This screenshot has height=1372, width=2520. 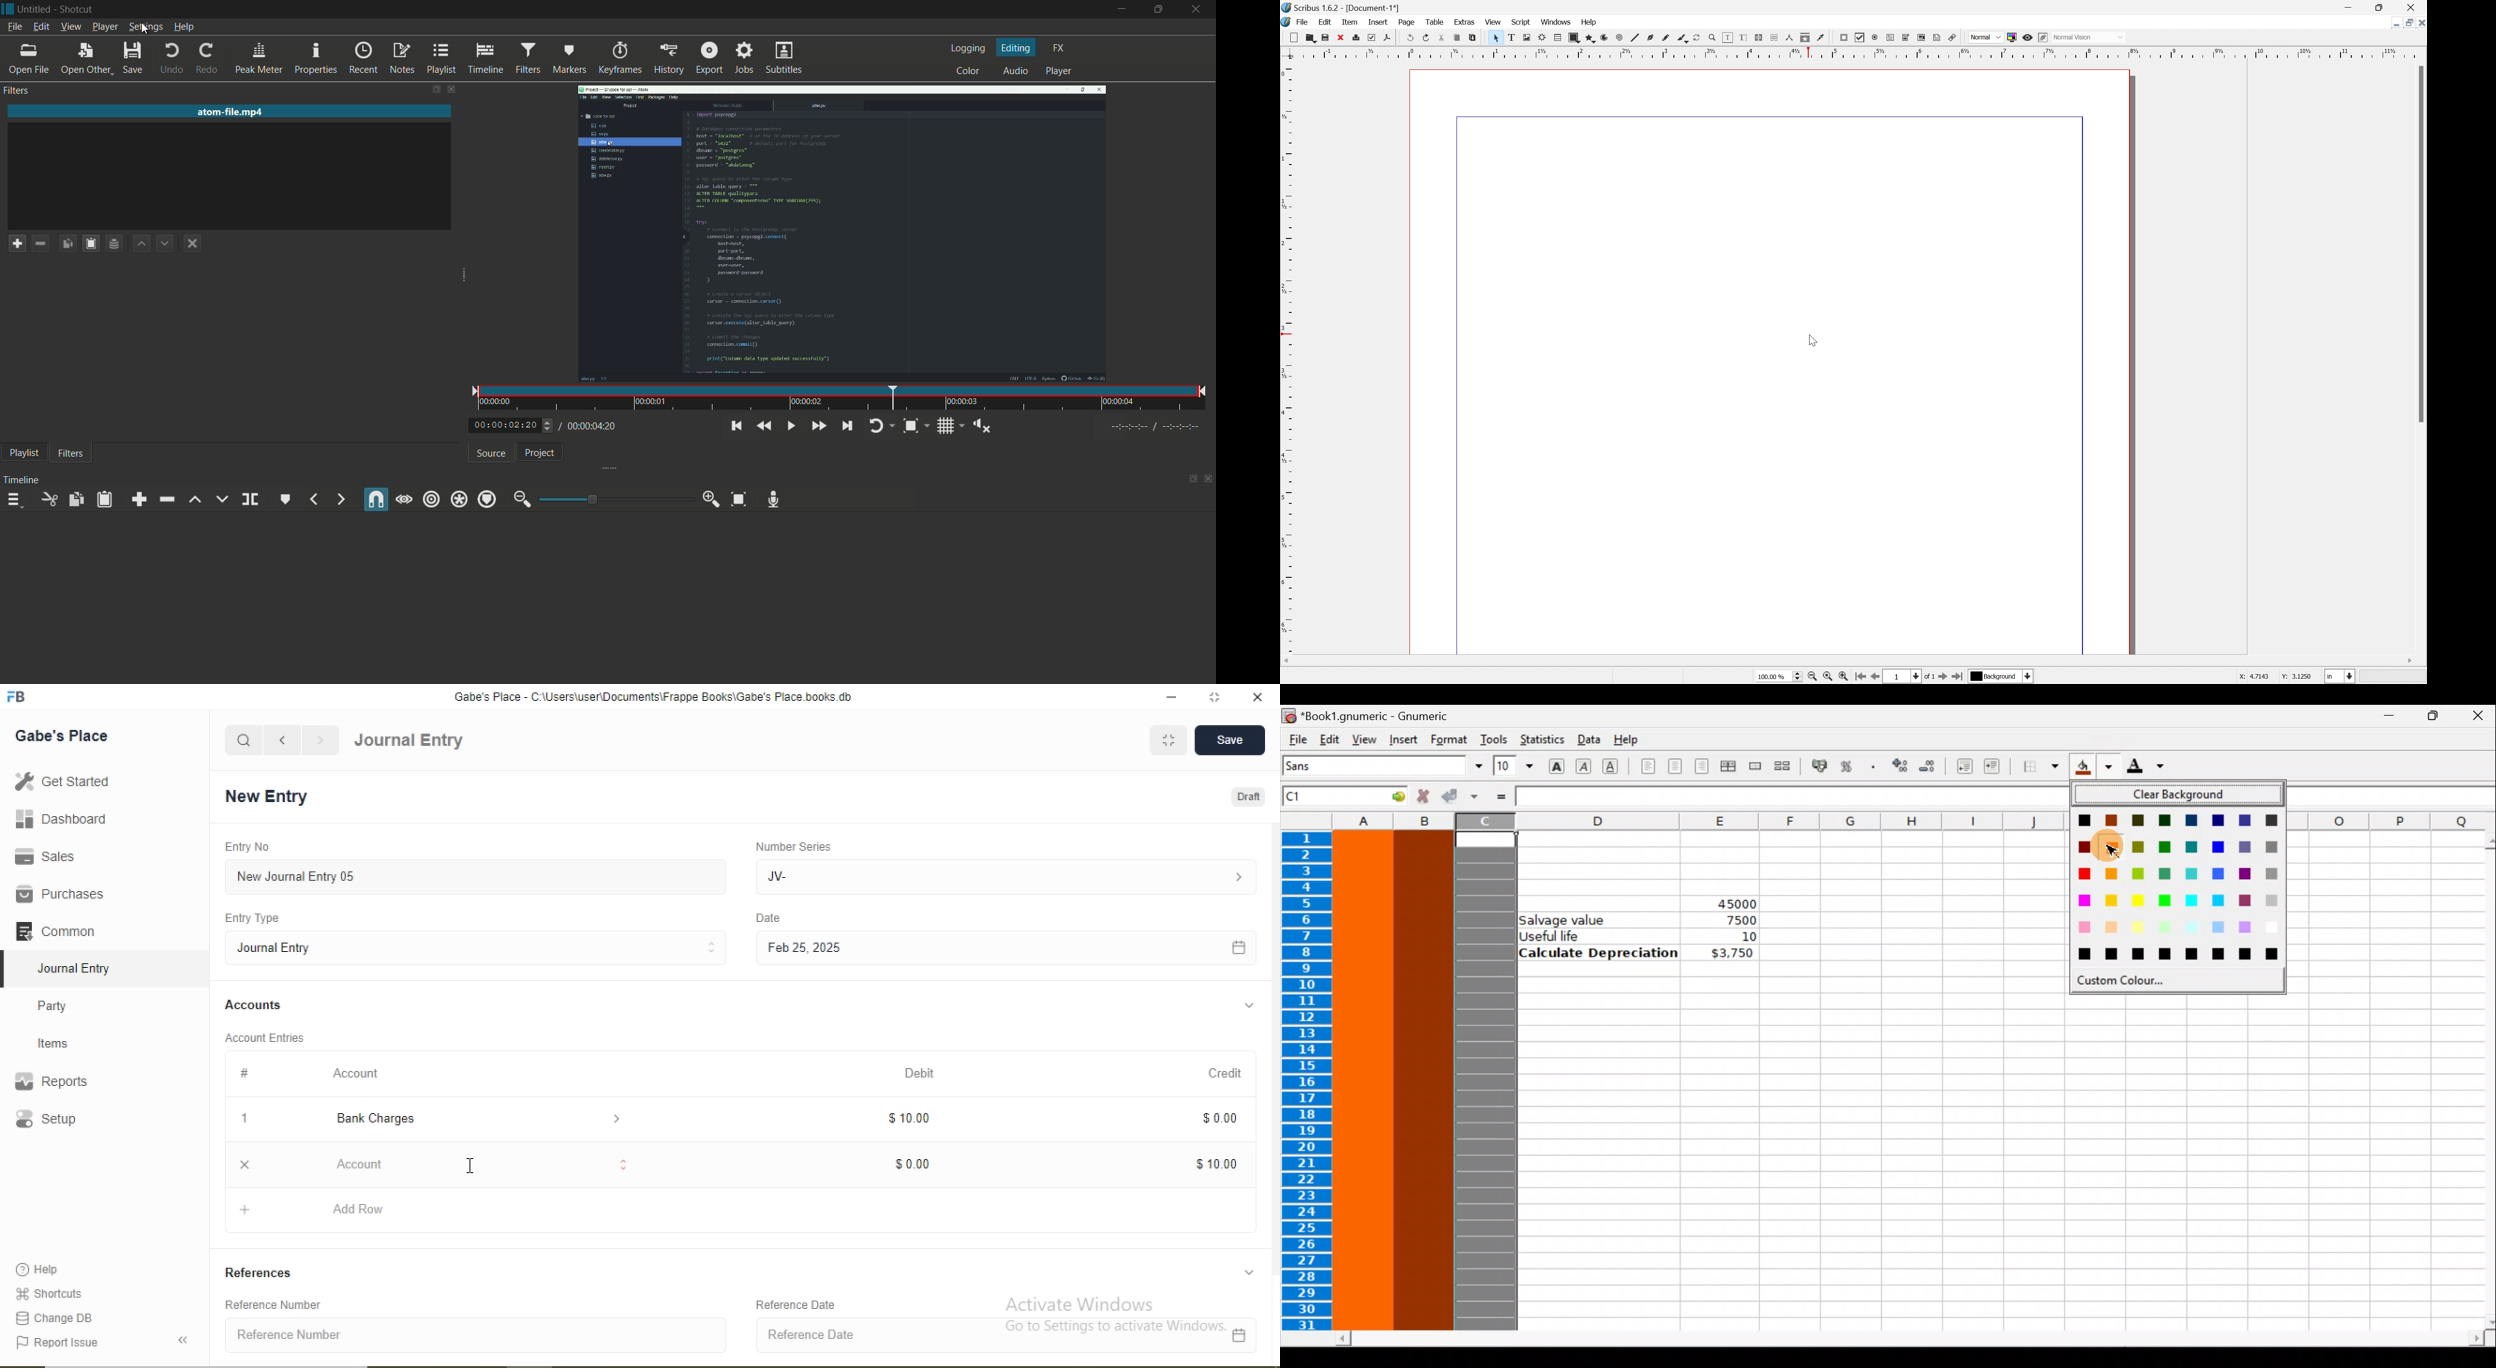 What do you see at coordinates (617, 498) in the screenshot?
I see `adjustment bar` at bounding box center [617, 498].